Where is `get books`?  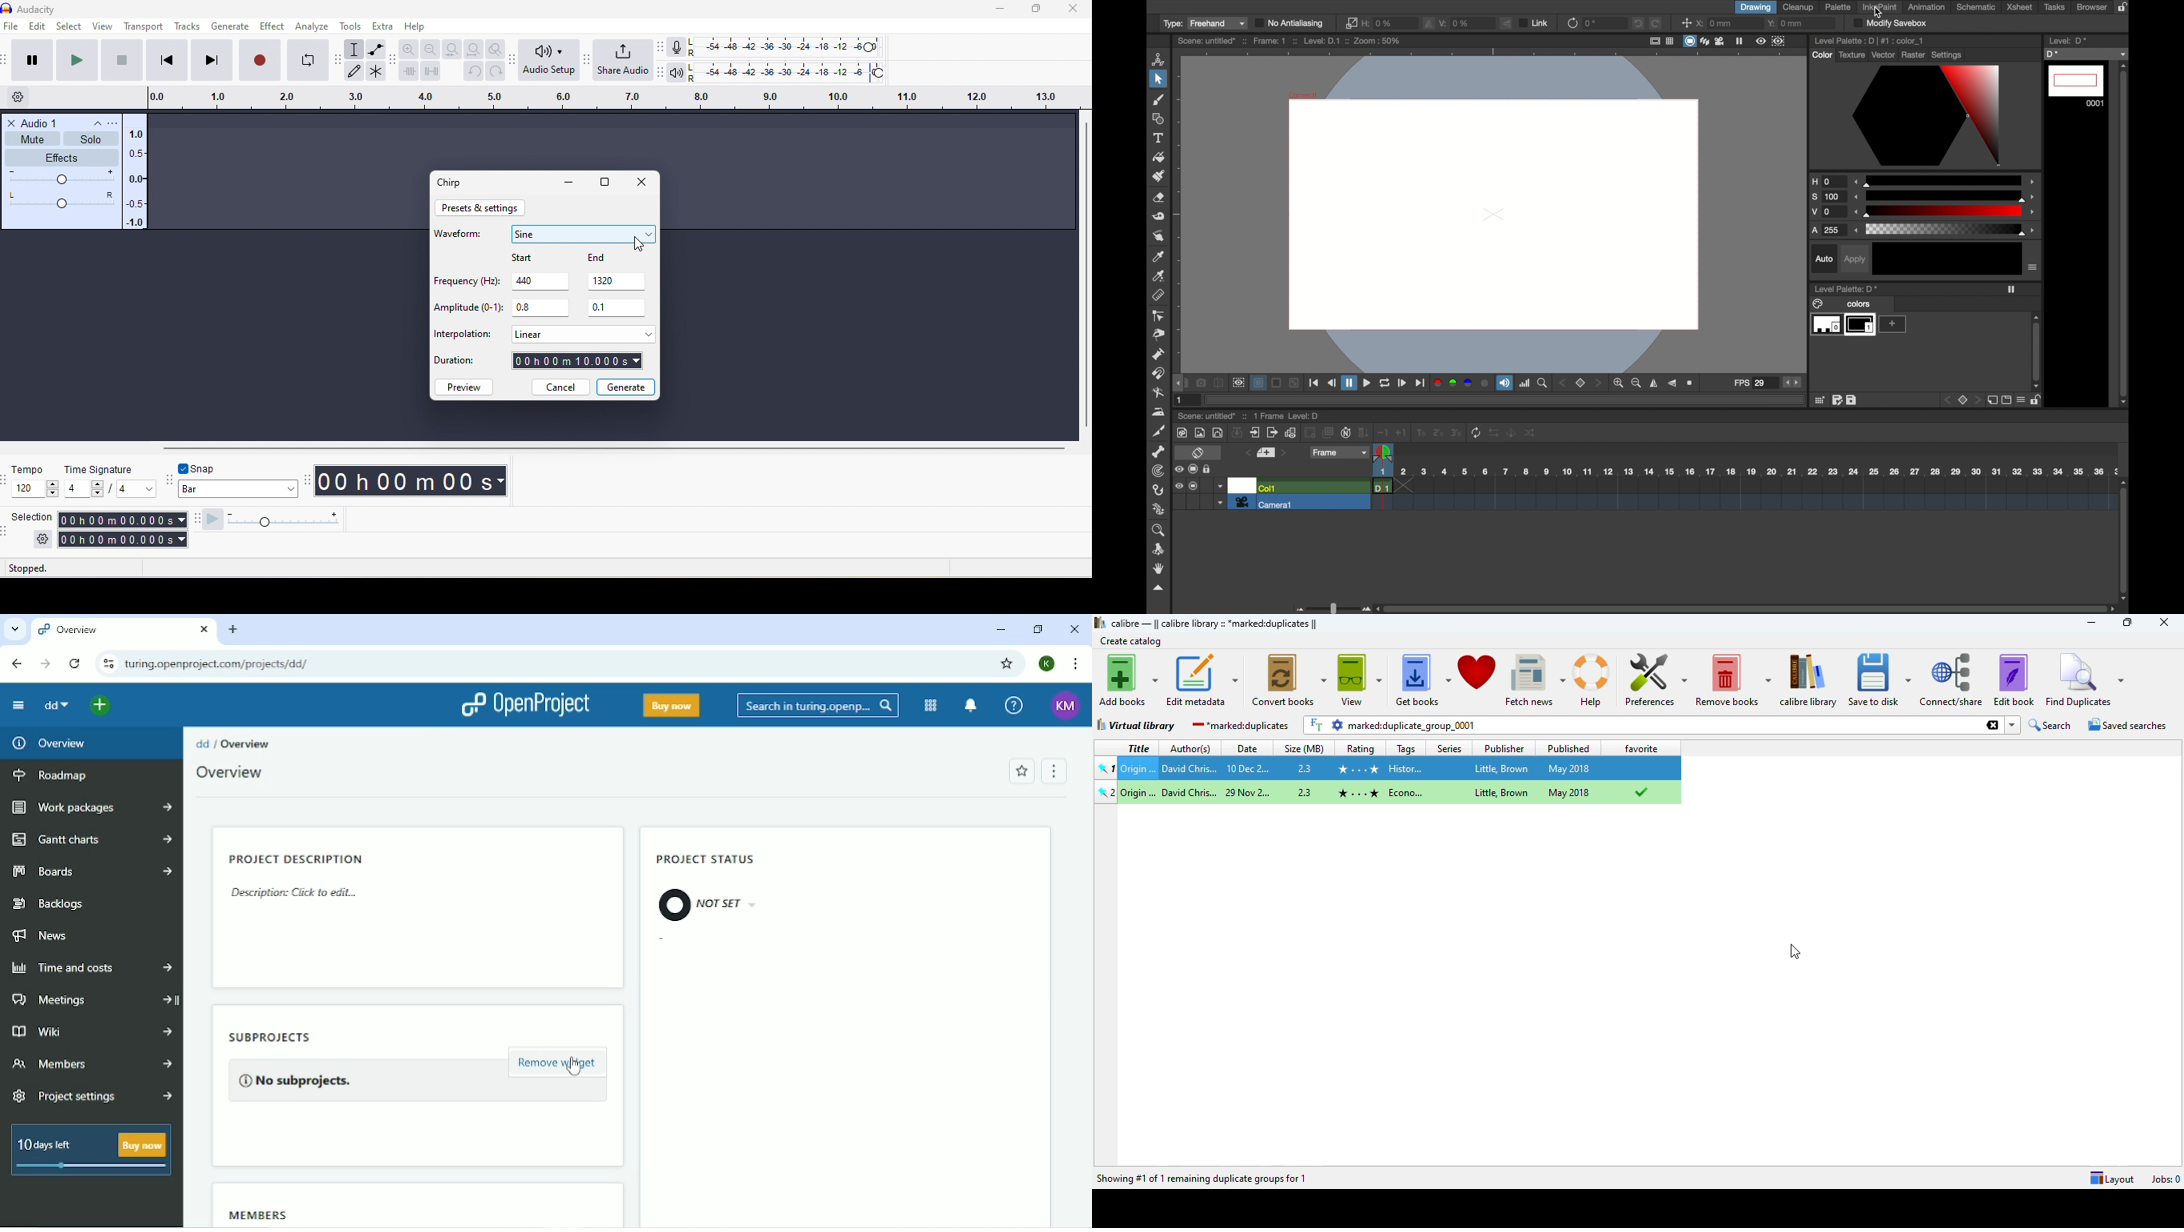 get books is located at coordinates (1421, 679).